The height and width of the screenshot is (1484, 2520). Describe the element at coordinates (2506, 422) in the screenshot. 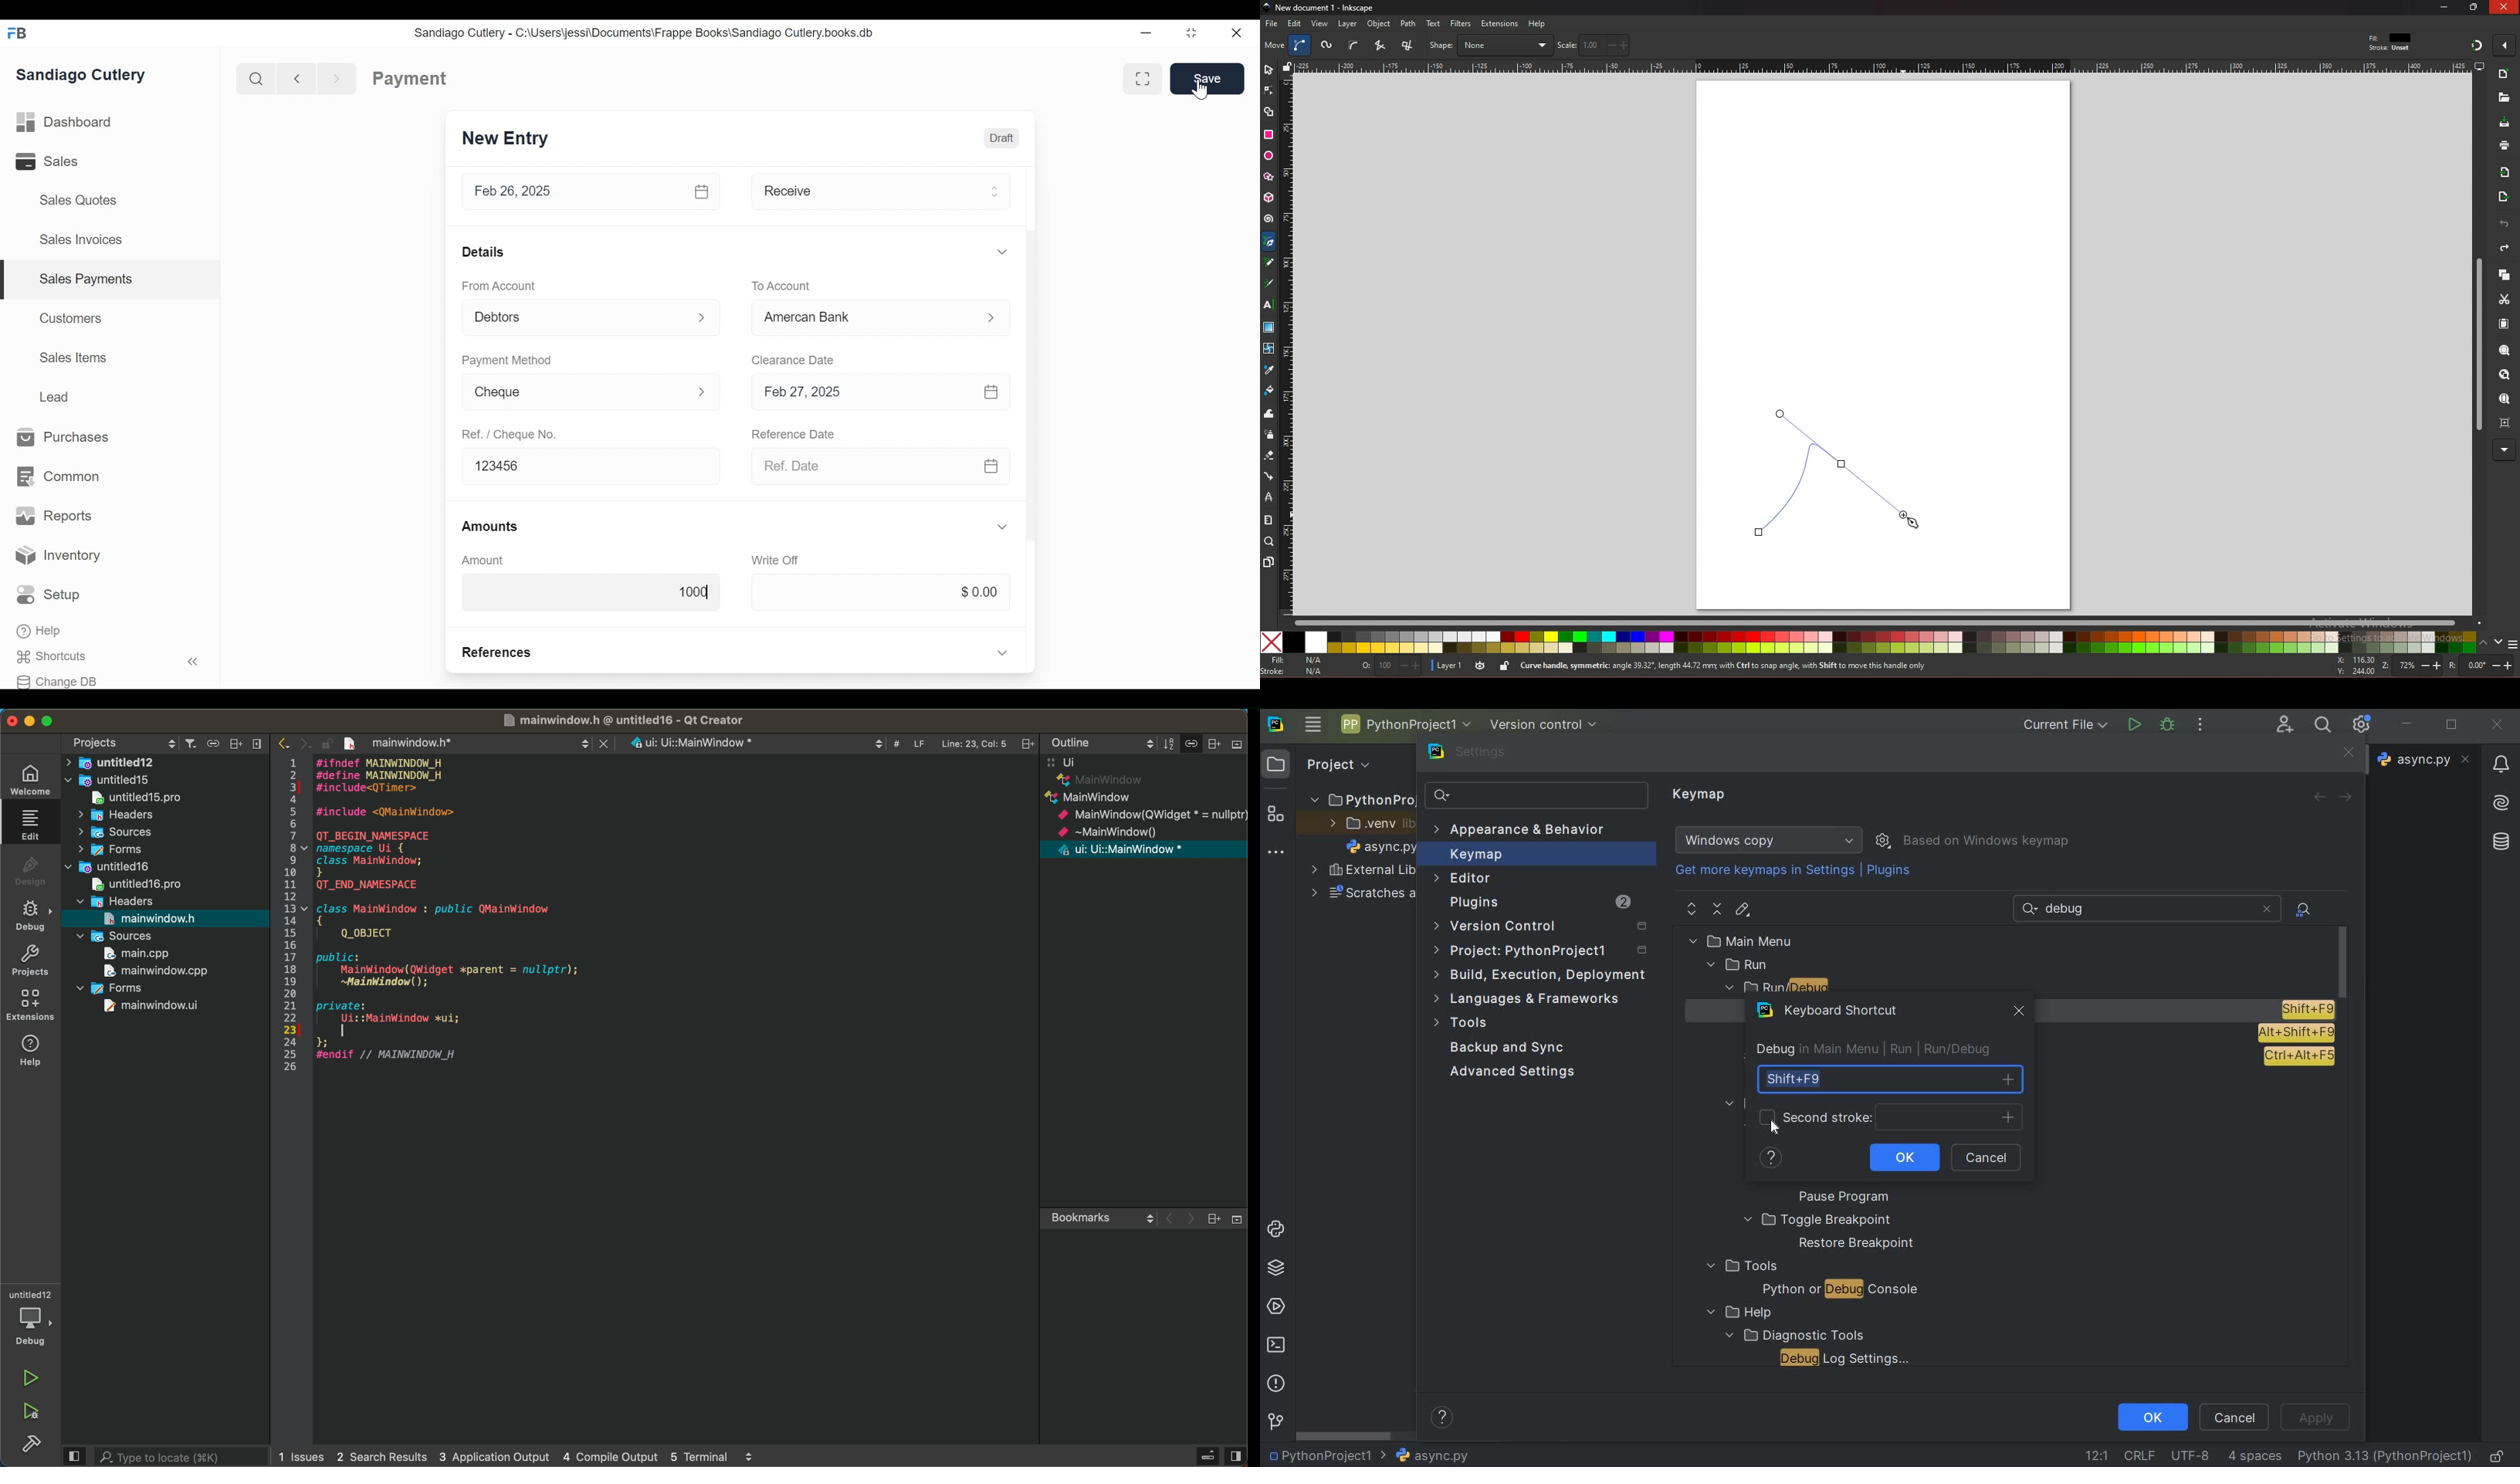

I see `zoom centre page` at that location.